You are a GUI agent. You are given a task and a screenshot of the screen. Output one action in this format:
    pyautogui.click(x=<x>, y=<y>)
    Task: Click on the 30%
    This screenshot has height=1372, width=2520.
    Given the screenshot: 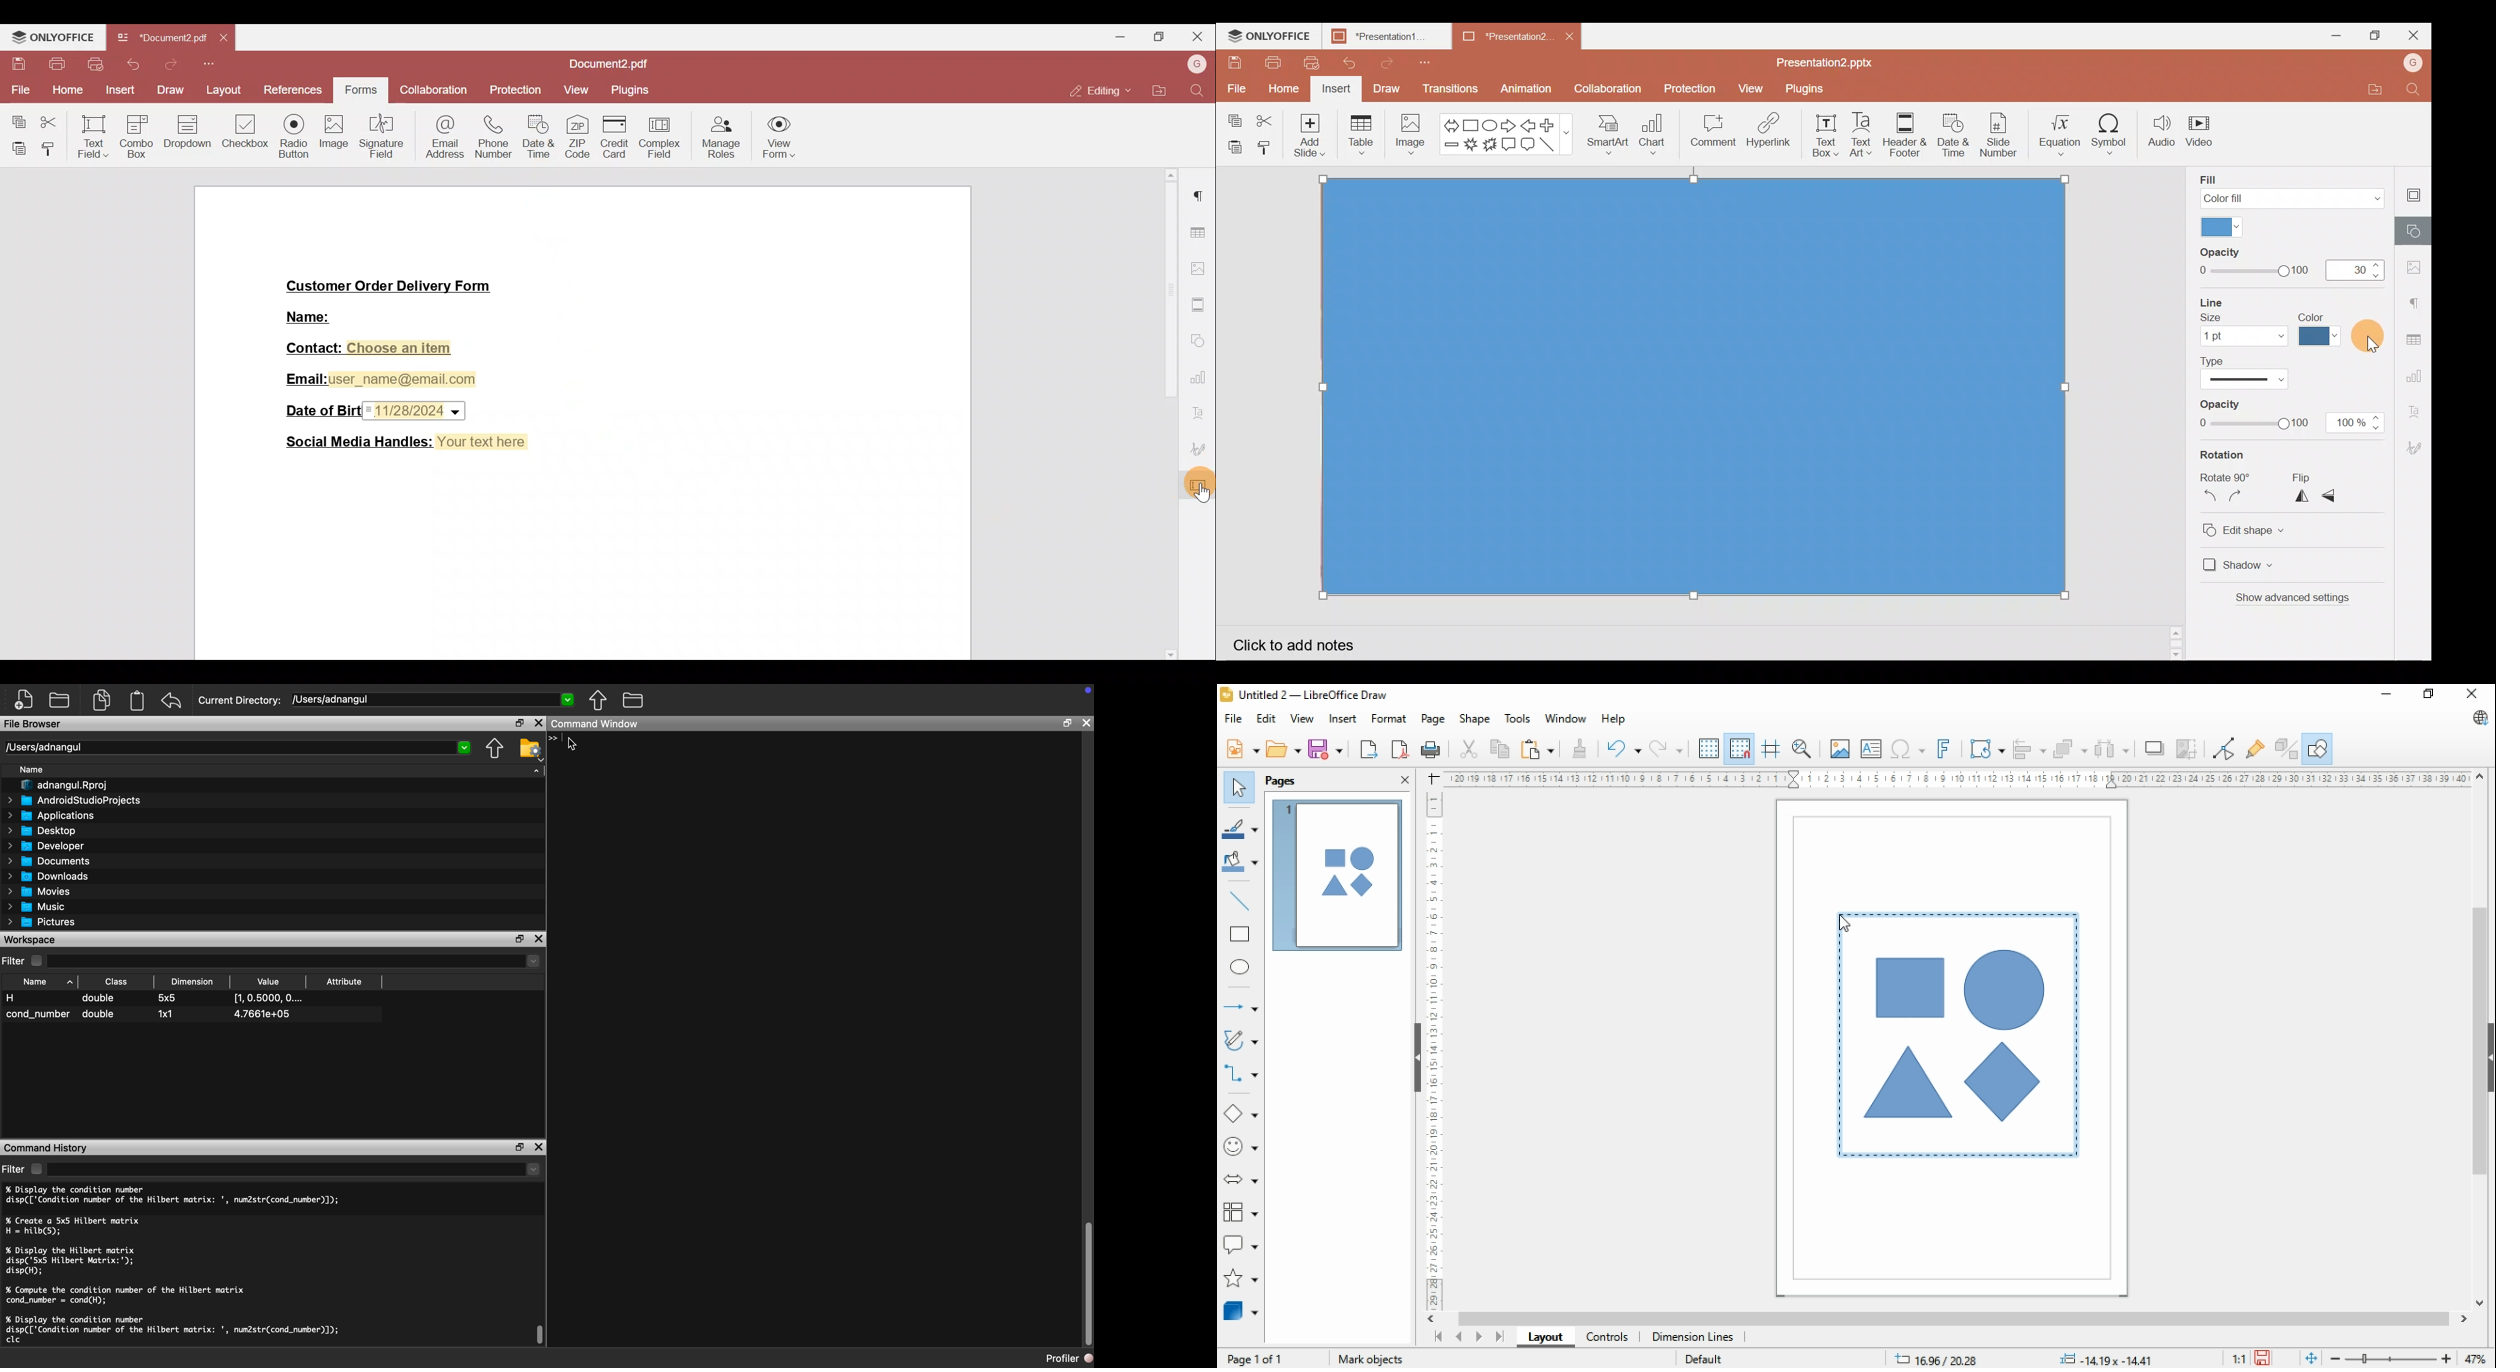 What is the action you would take?
    pyautogui.click(x=2355, y=265)
    